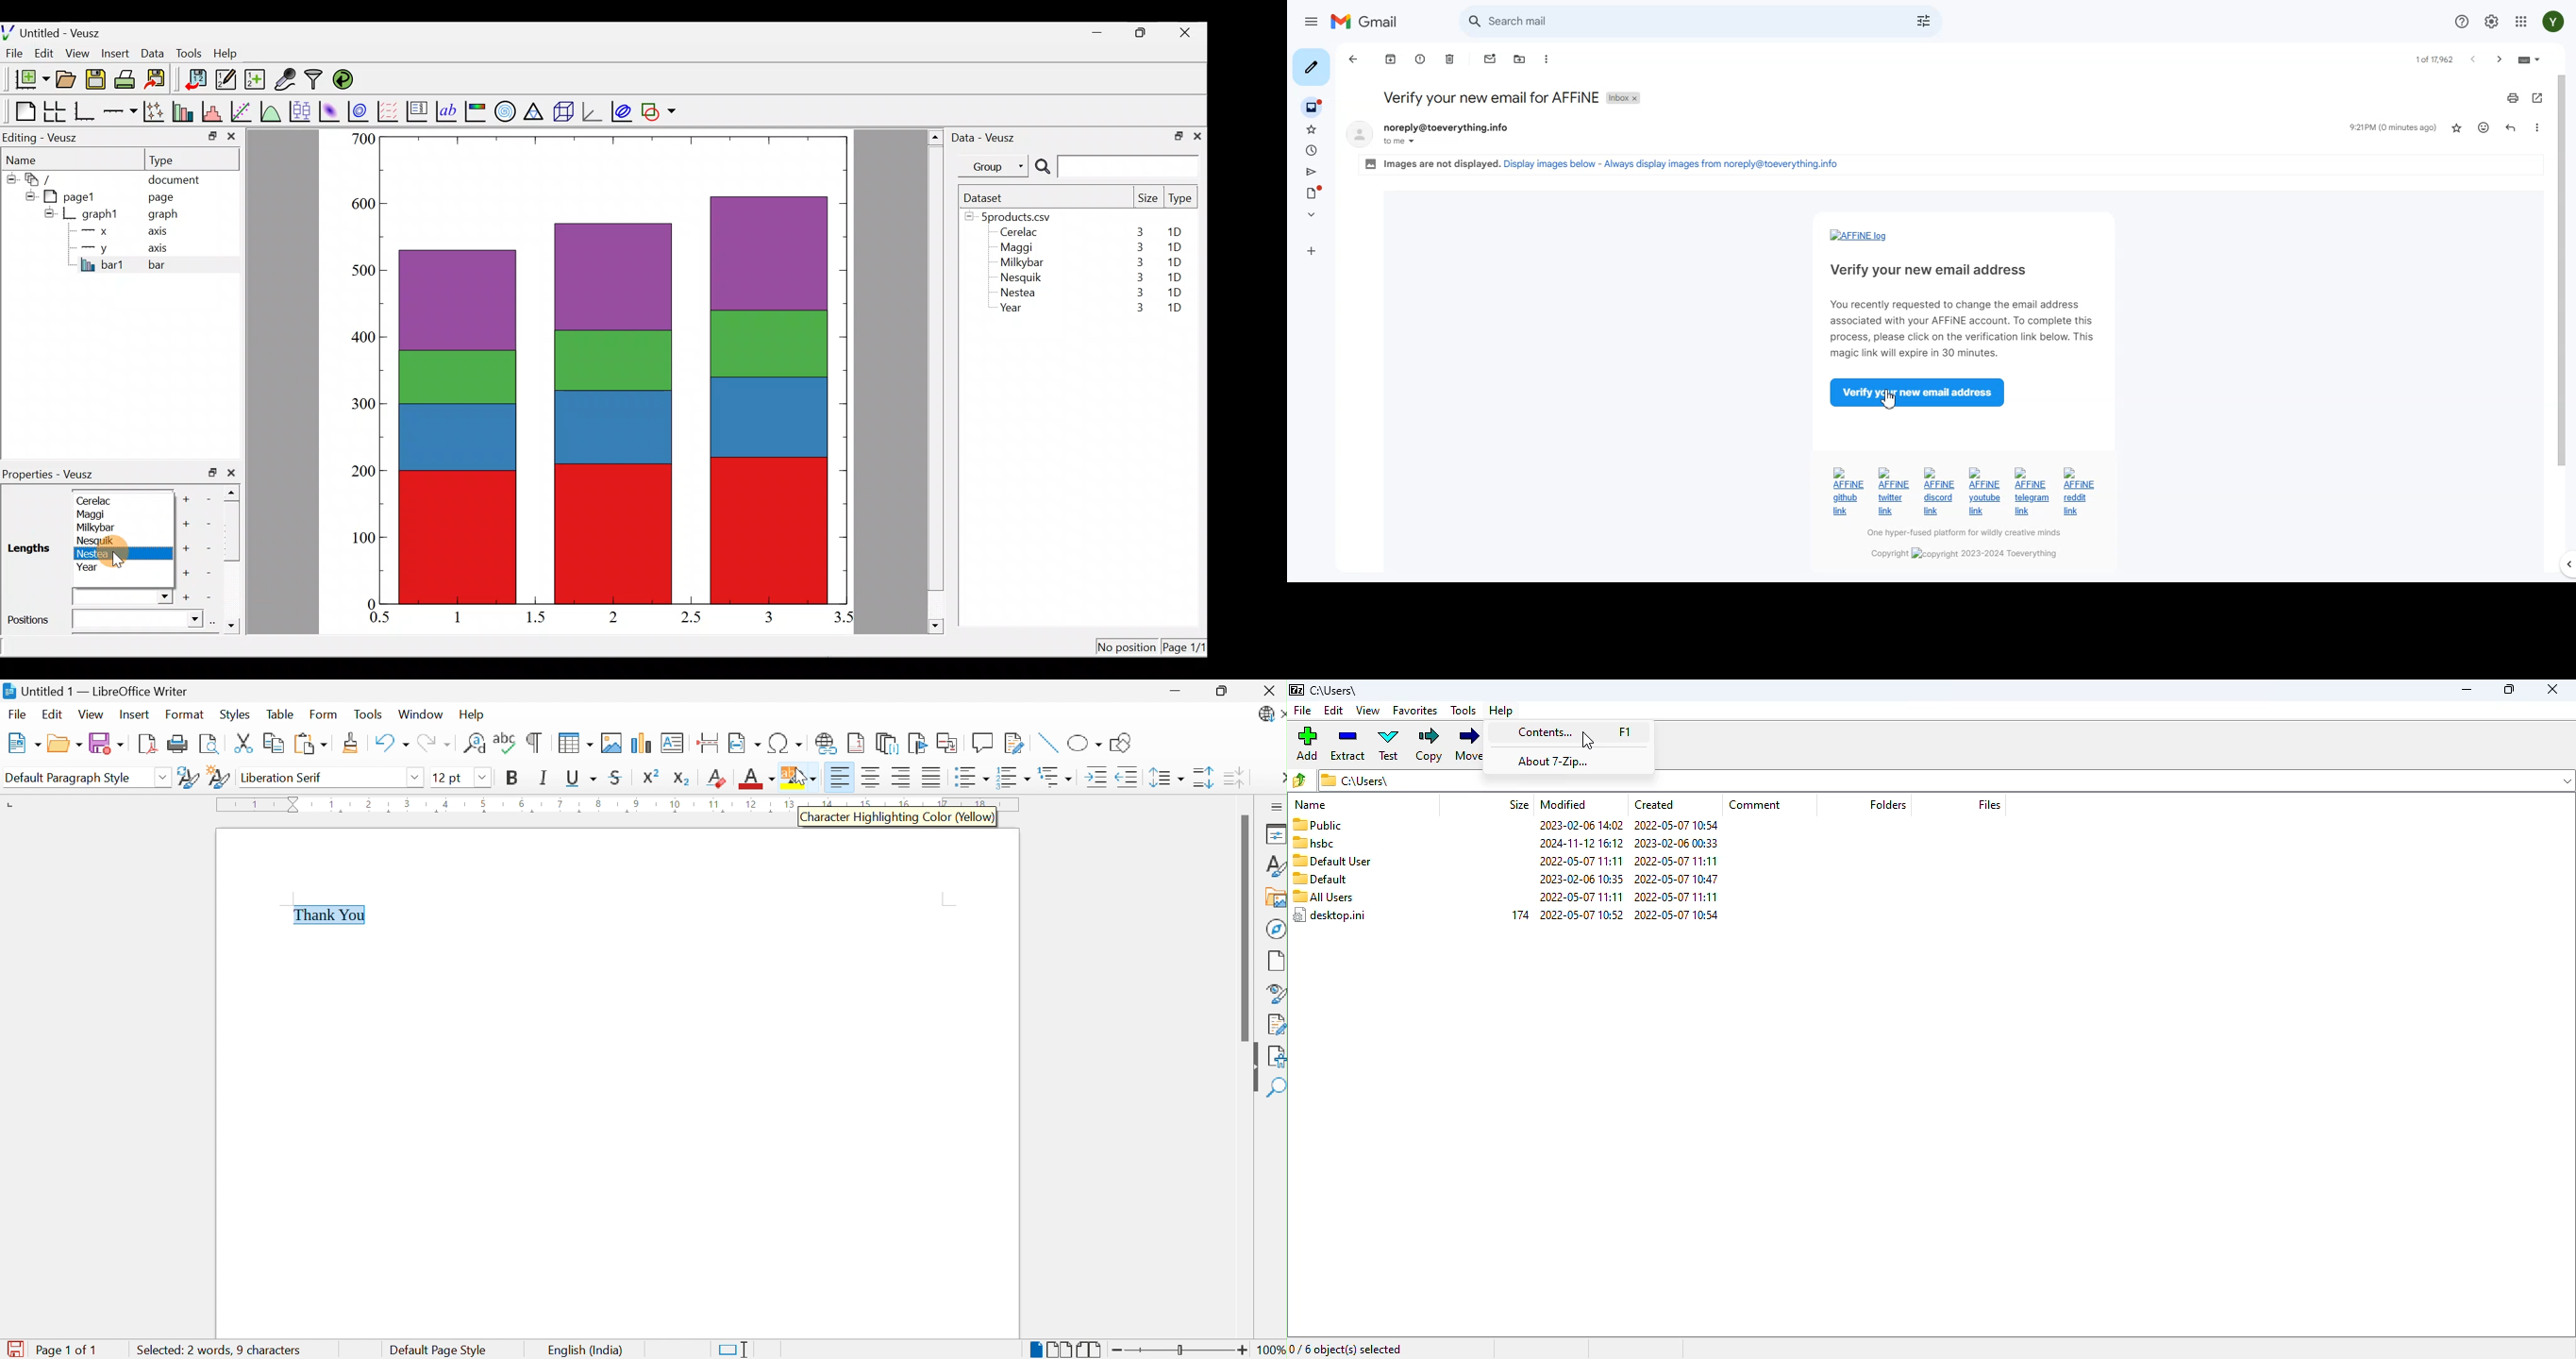 The image size is (2576, 1372). What do you see at coordinates (1060, 1348) in the screenshot?
I see `Multiple-page View` at bounding box center [1060, 1348].